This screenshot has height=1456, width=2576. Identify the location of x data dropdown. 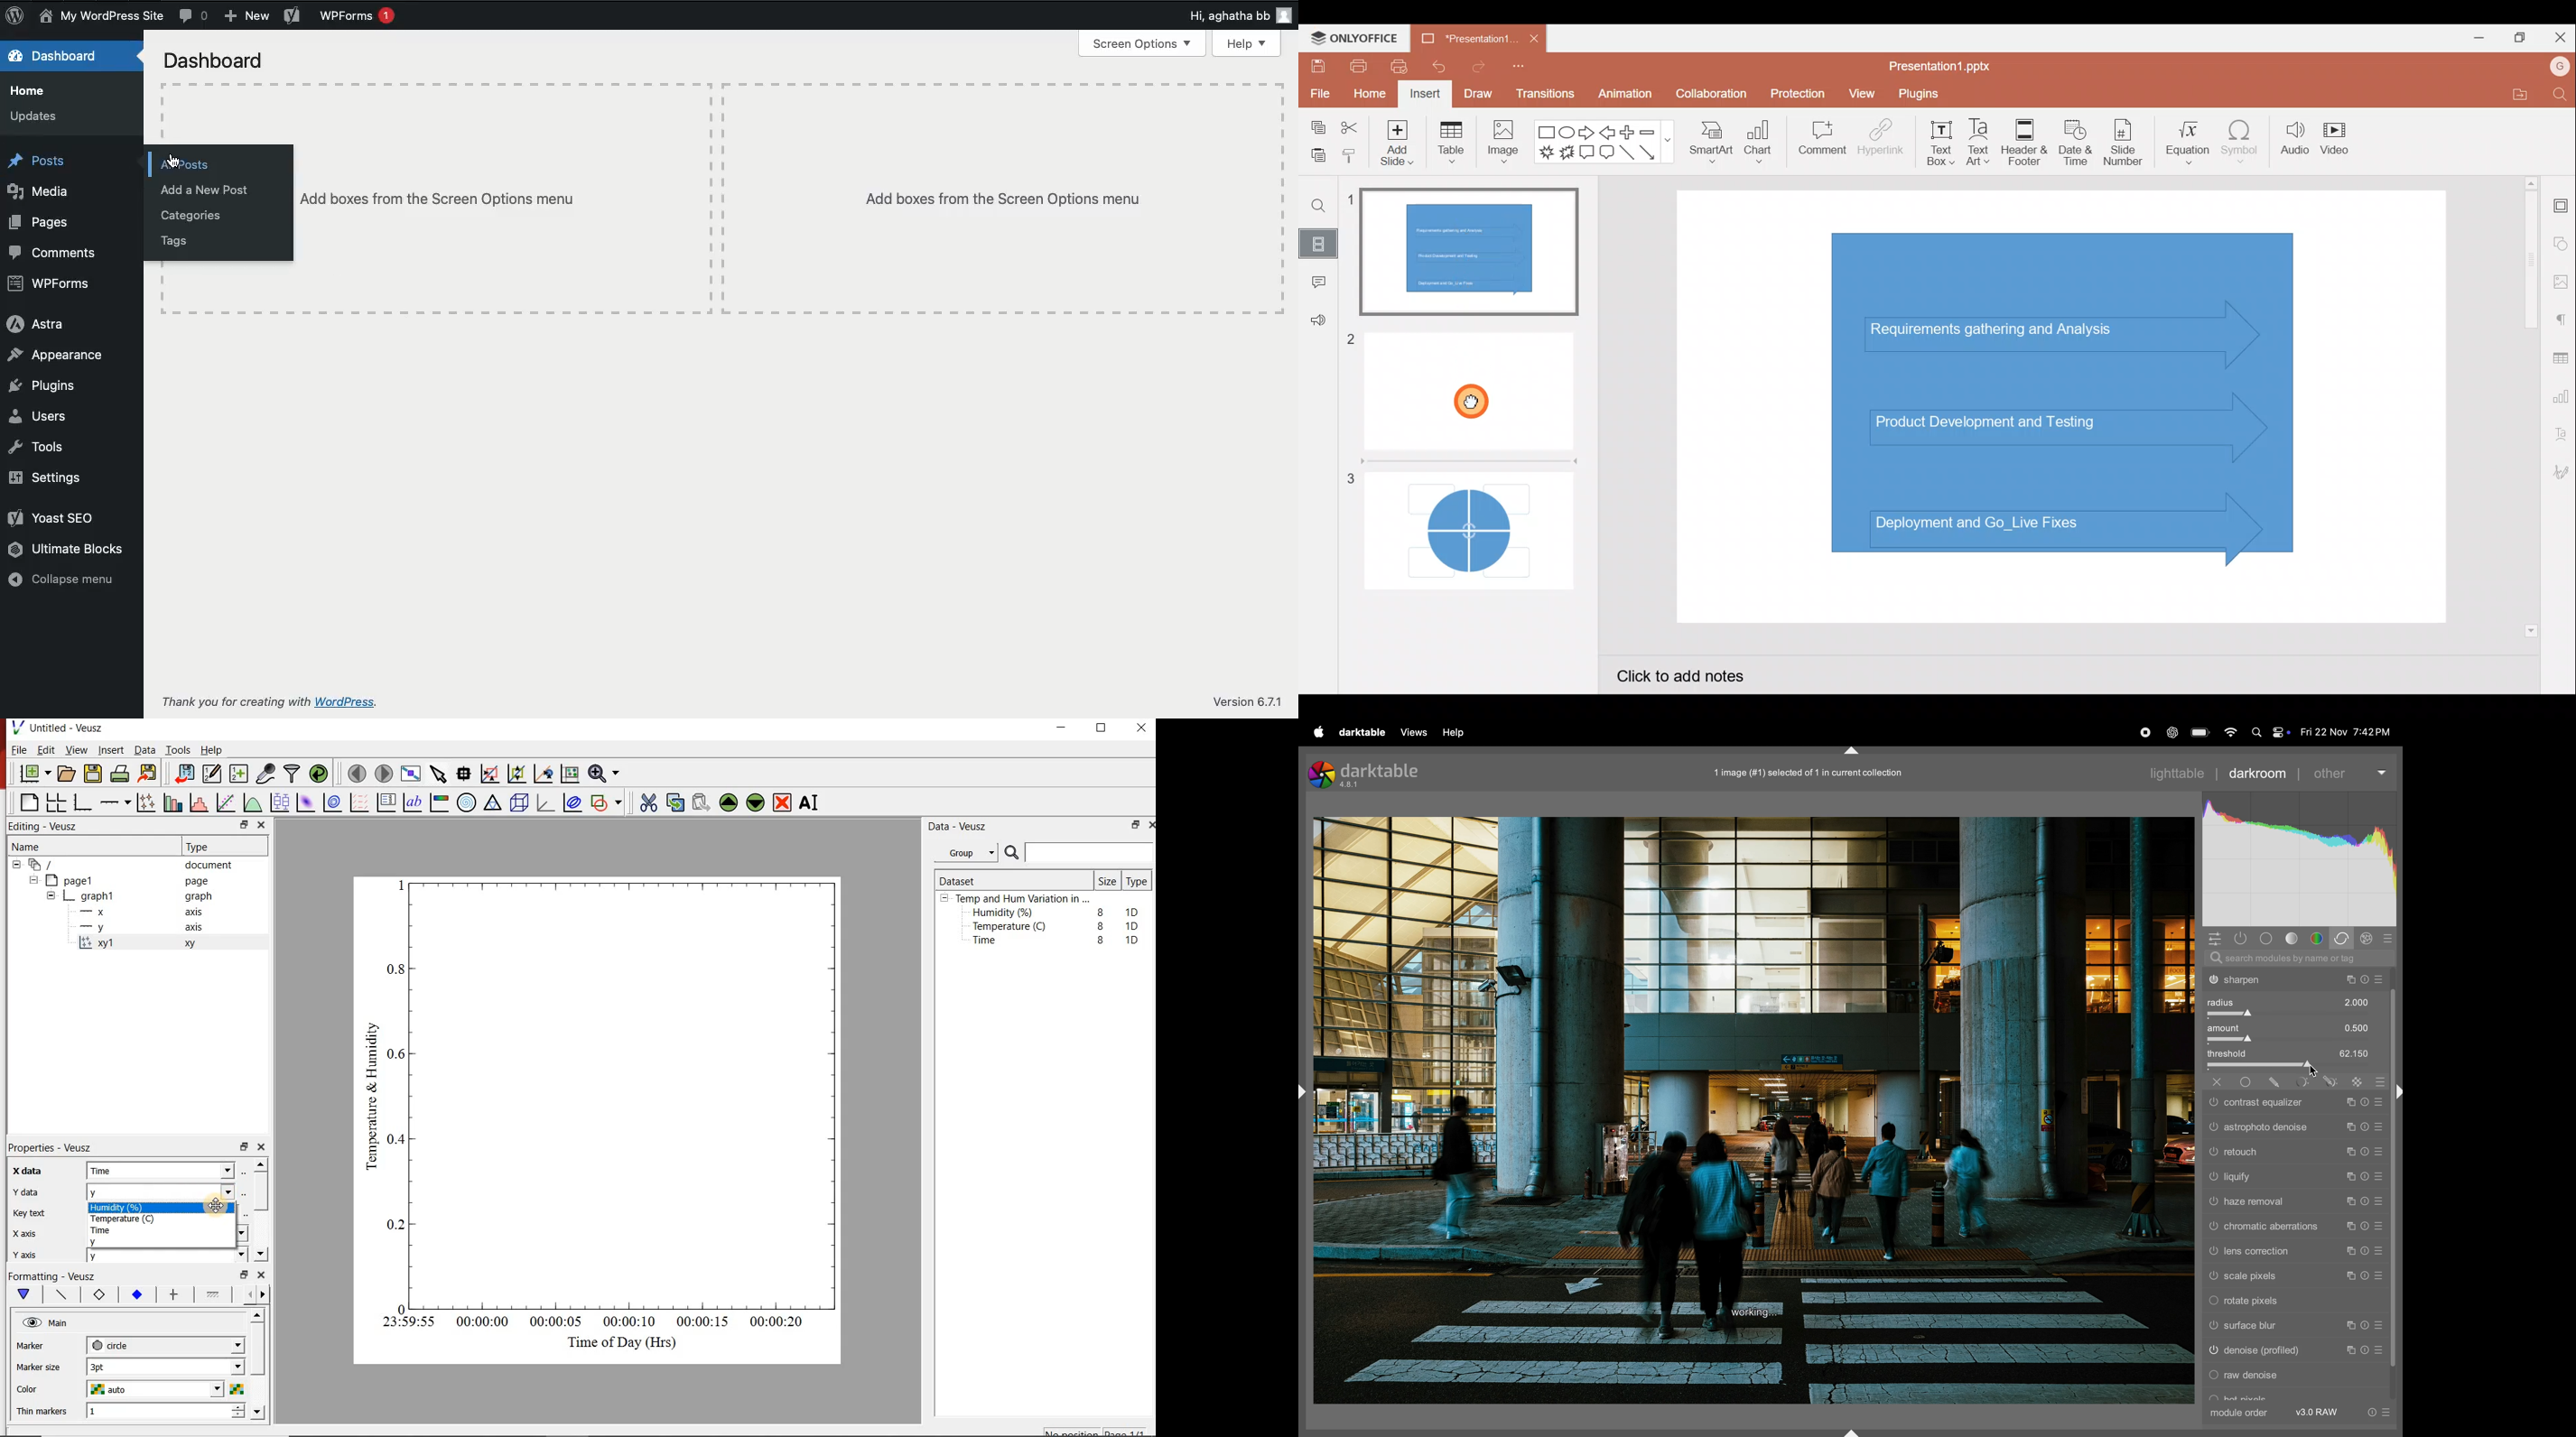
(207, 1170).